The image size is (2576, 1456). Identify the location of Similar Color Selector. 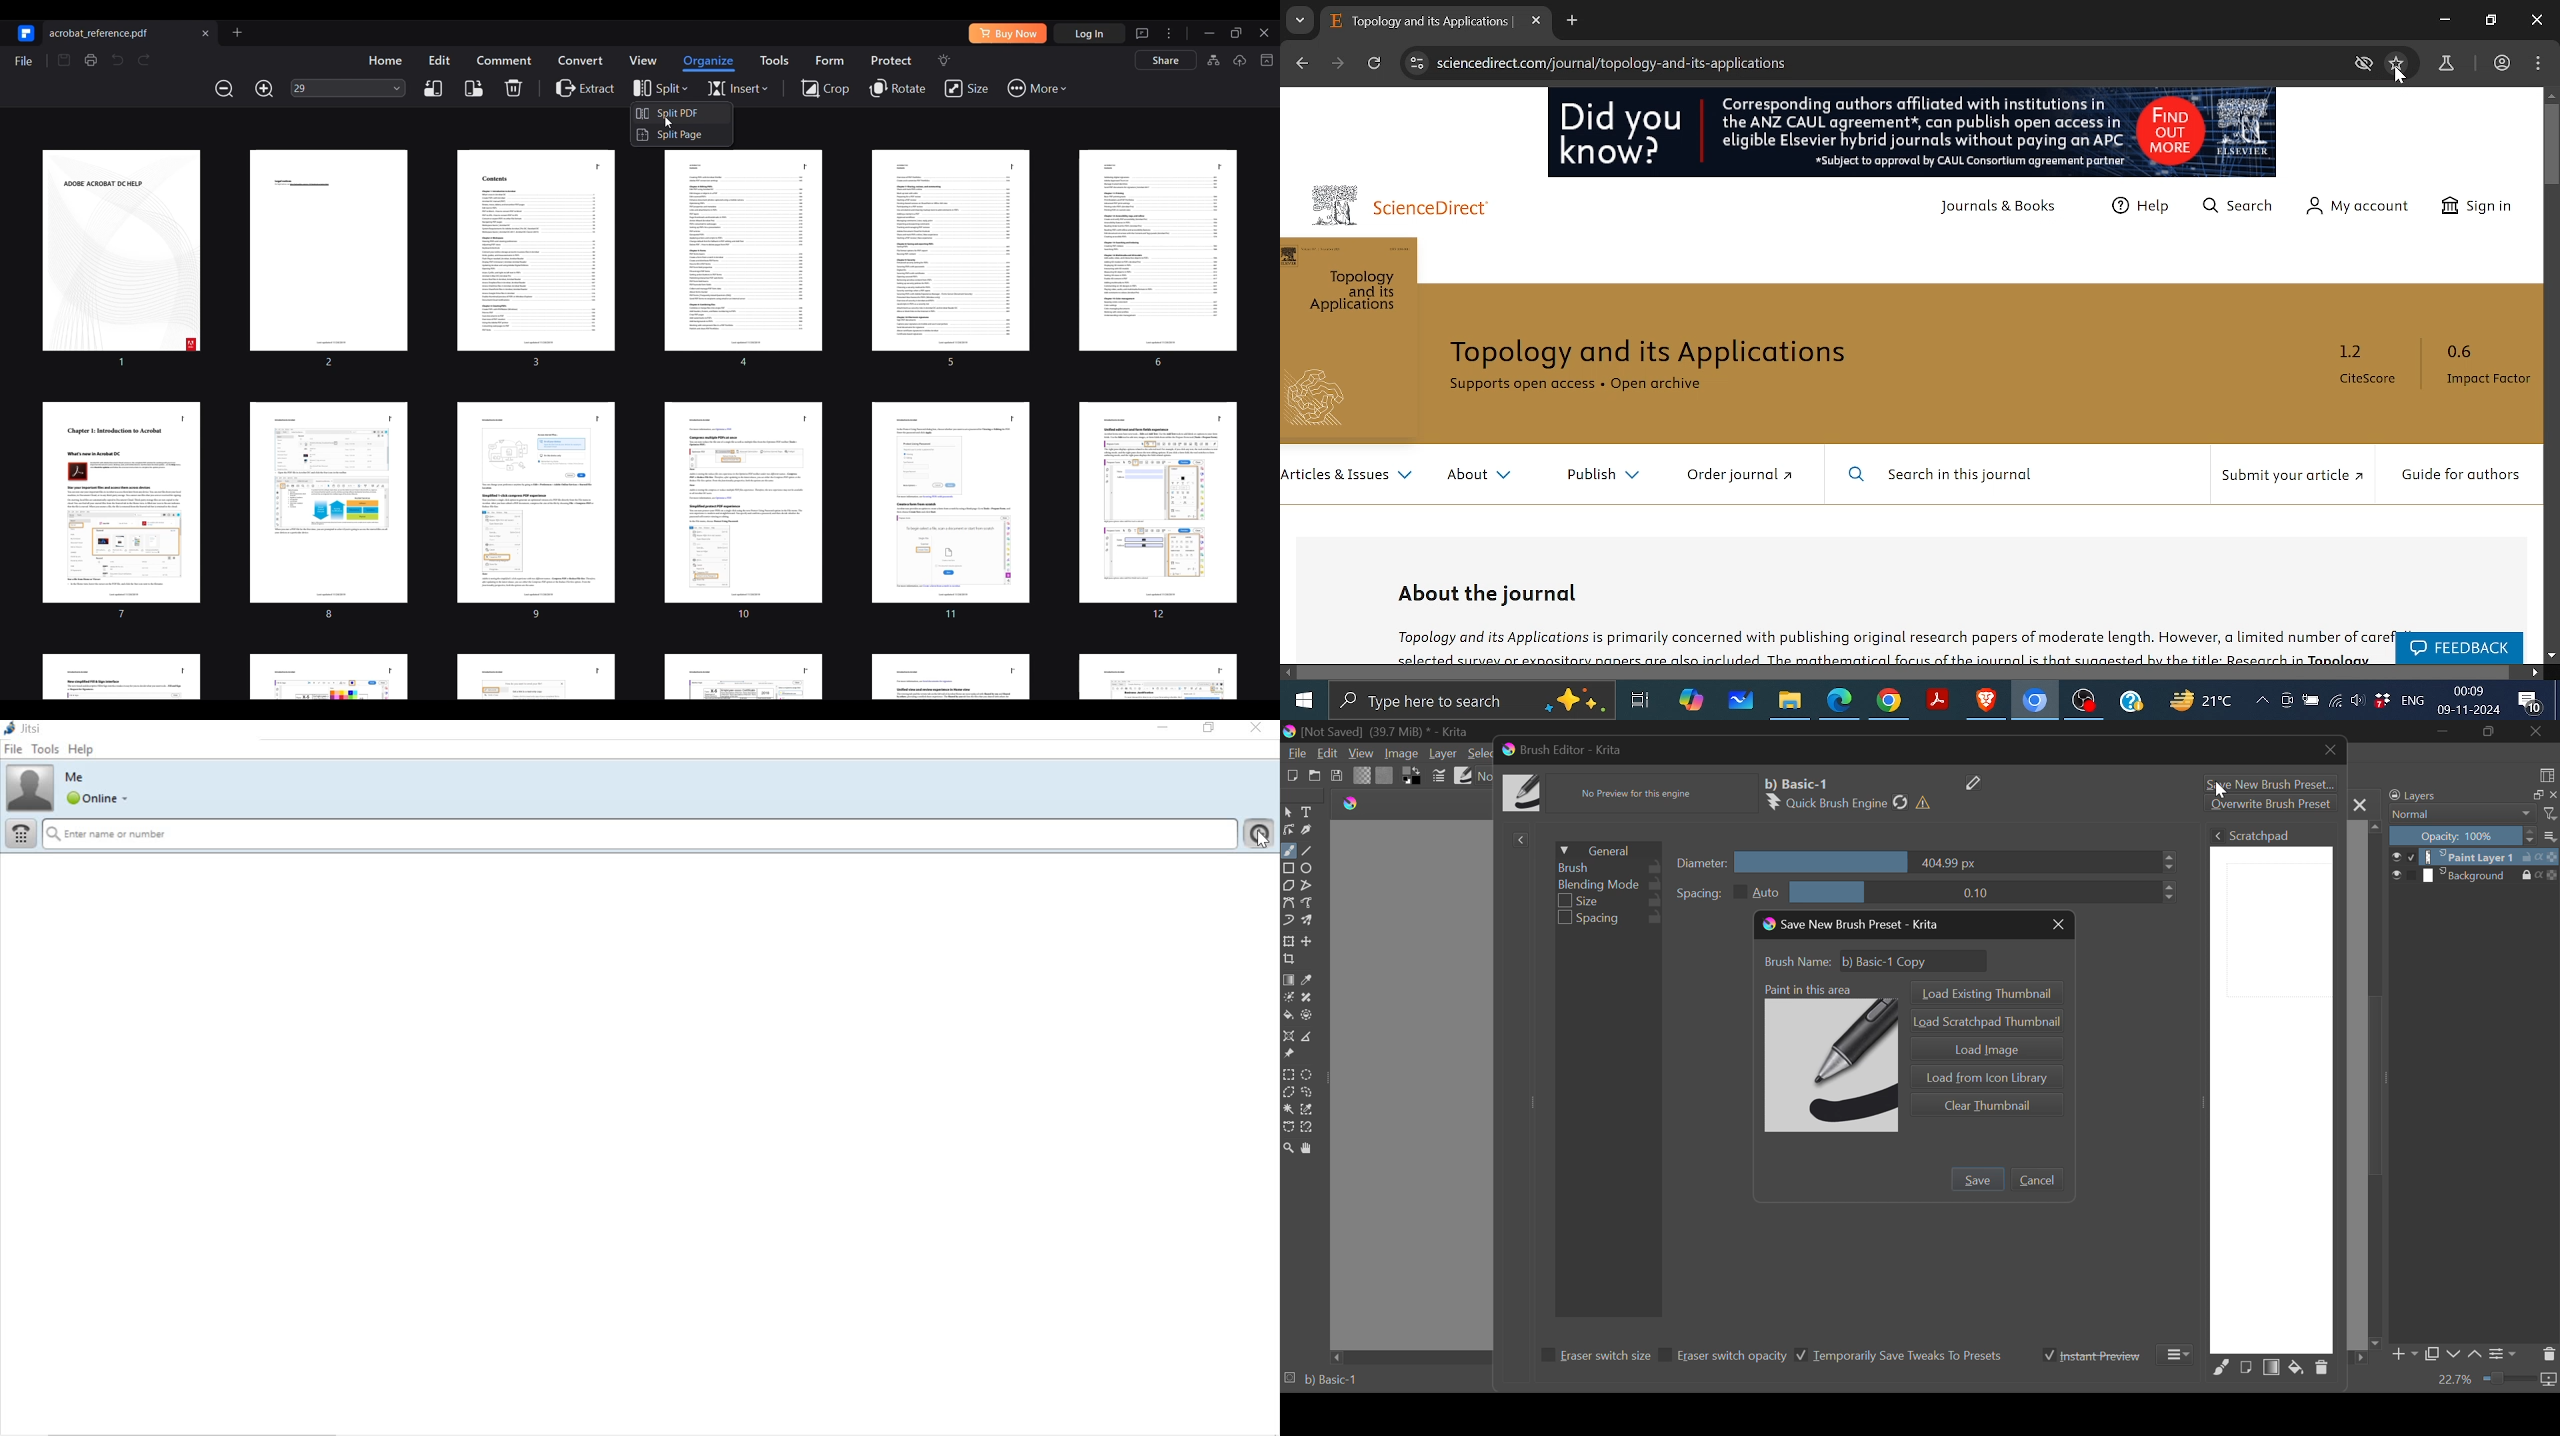
(1307, 1110).